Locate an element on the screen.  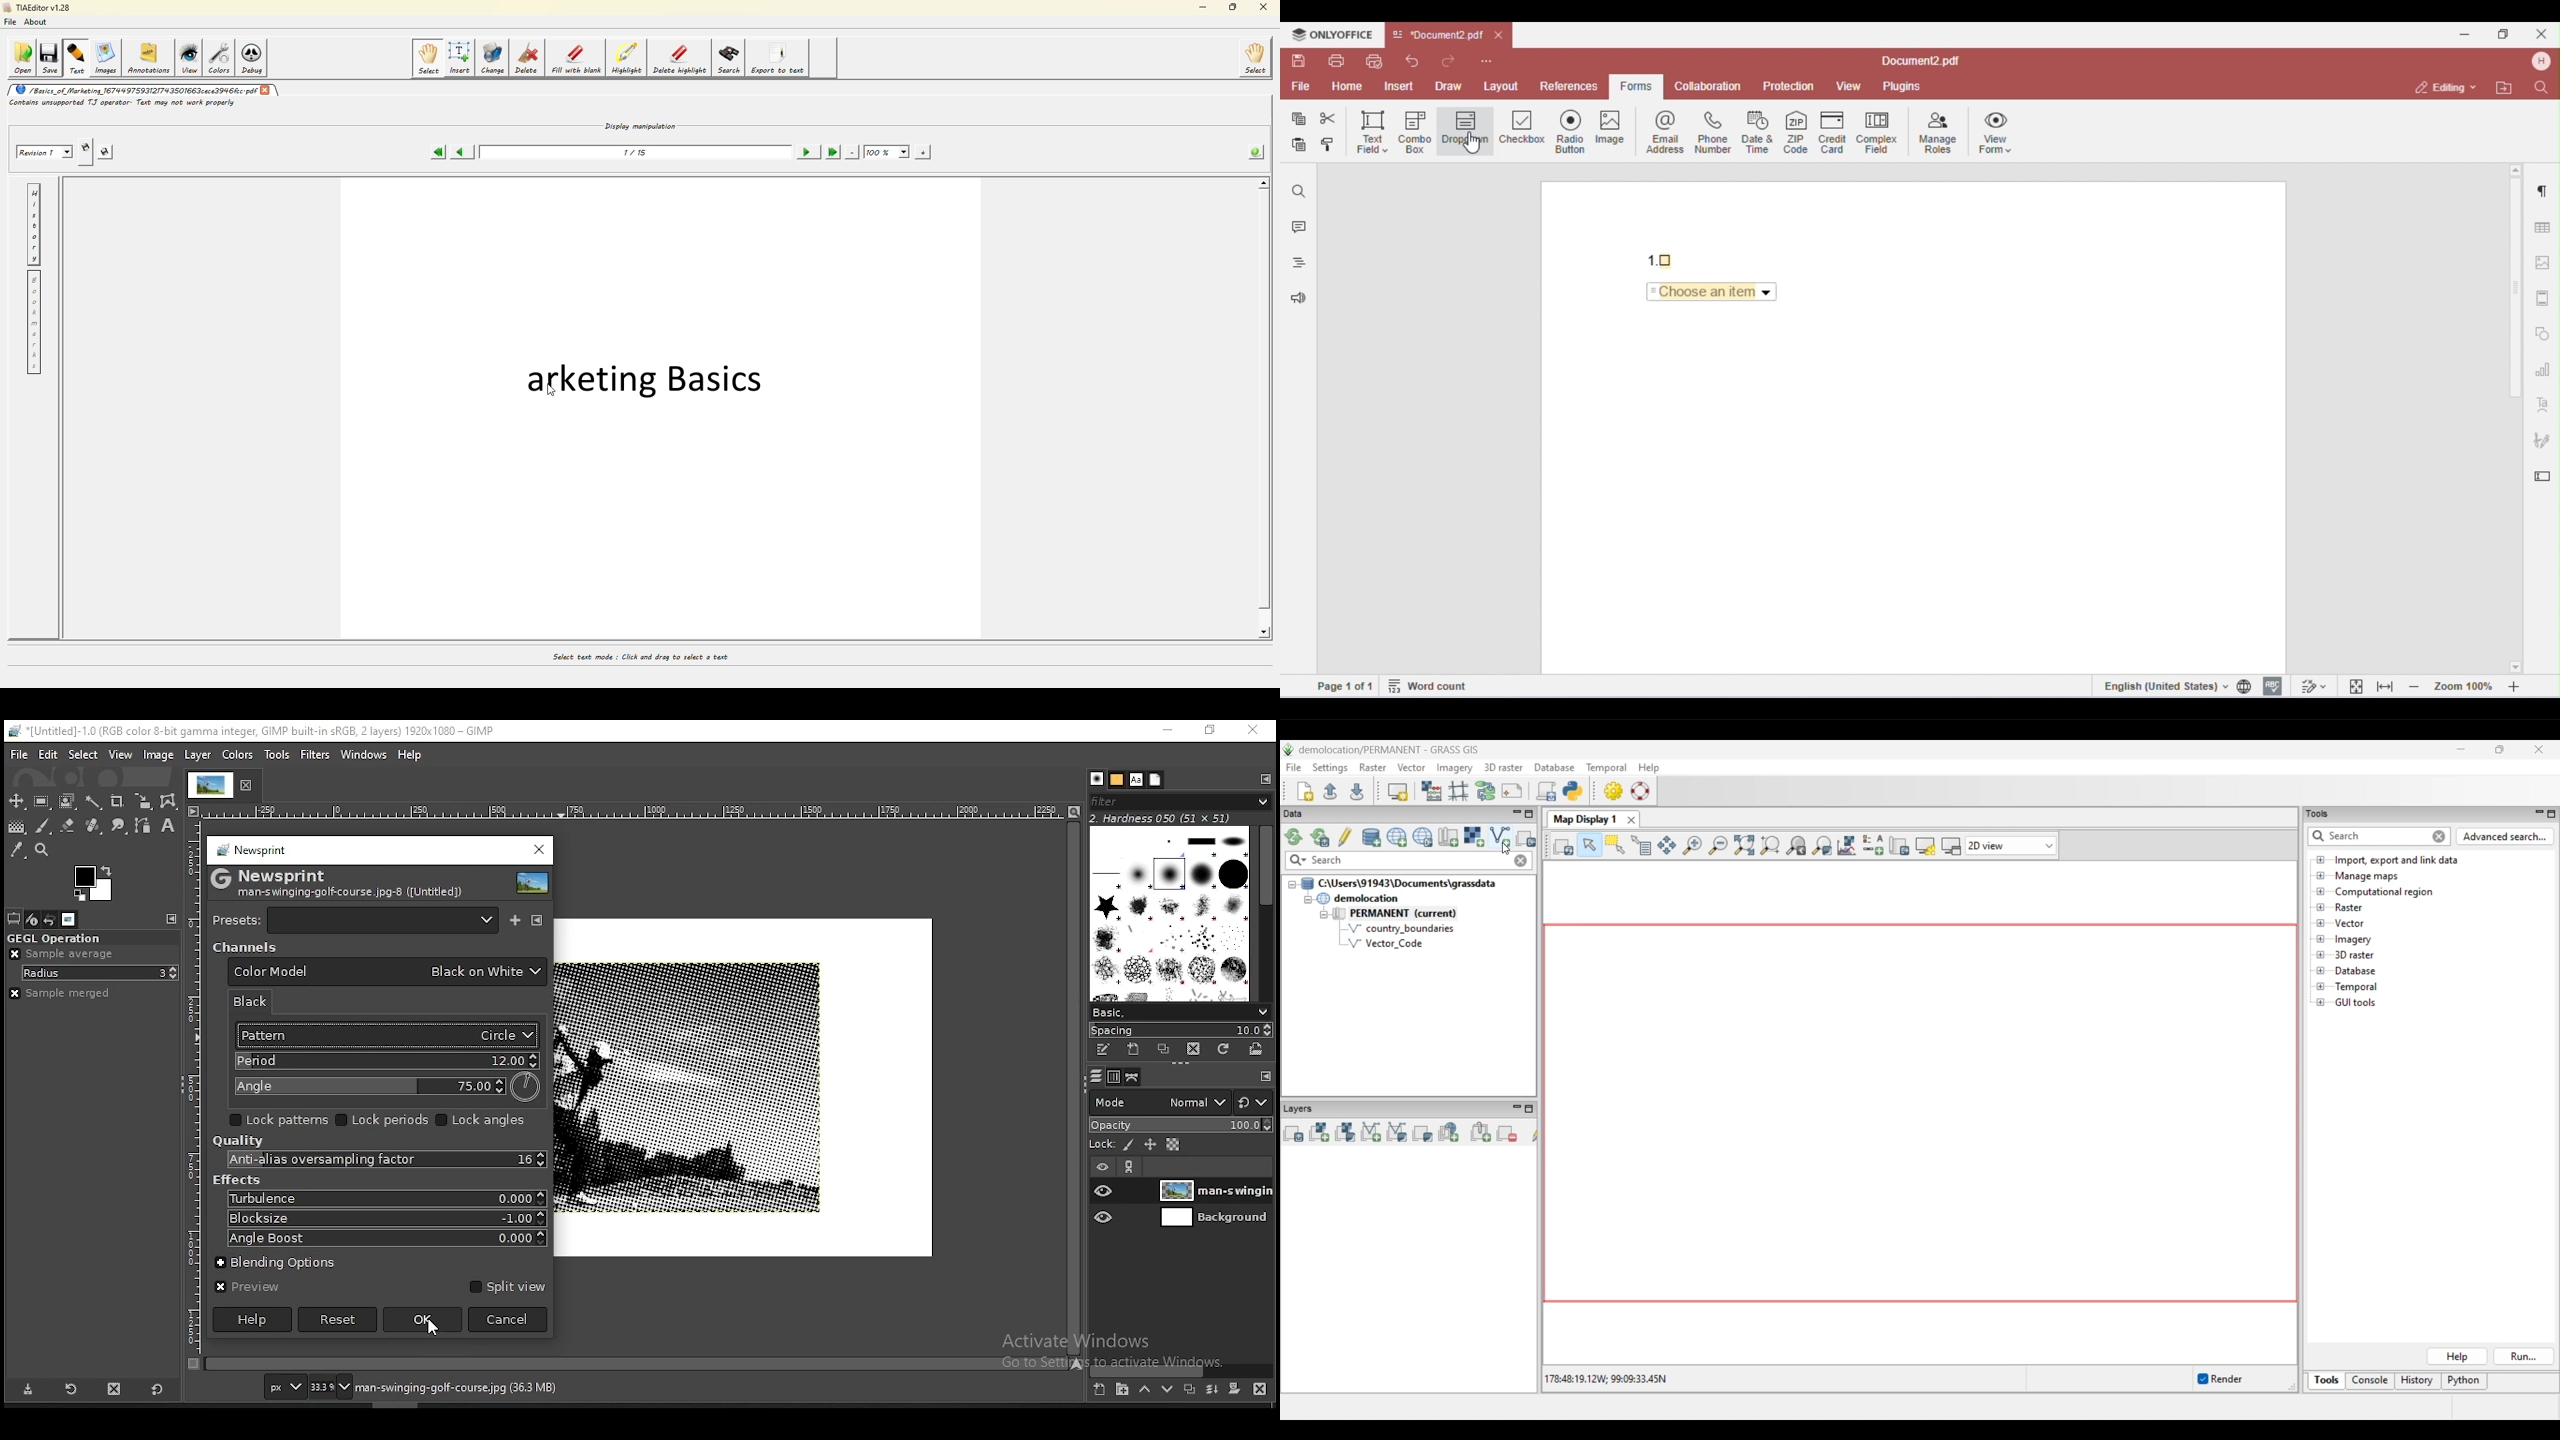
save tool preset is located at coordinates (29, 1390).